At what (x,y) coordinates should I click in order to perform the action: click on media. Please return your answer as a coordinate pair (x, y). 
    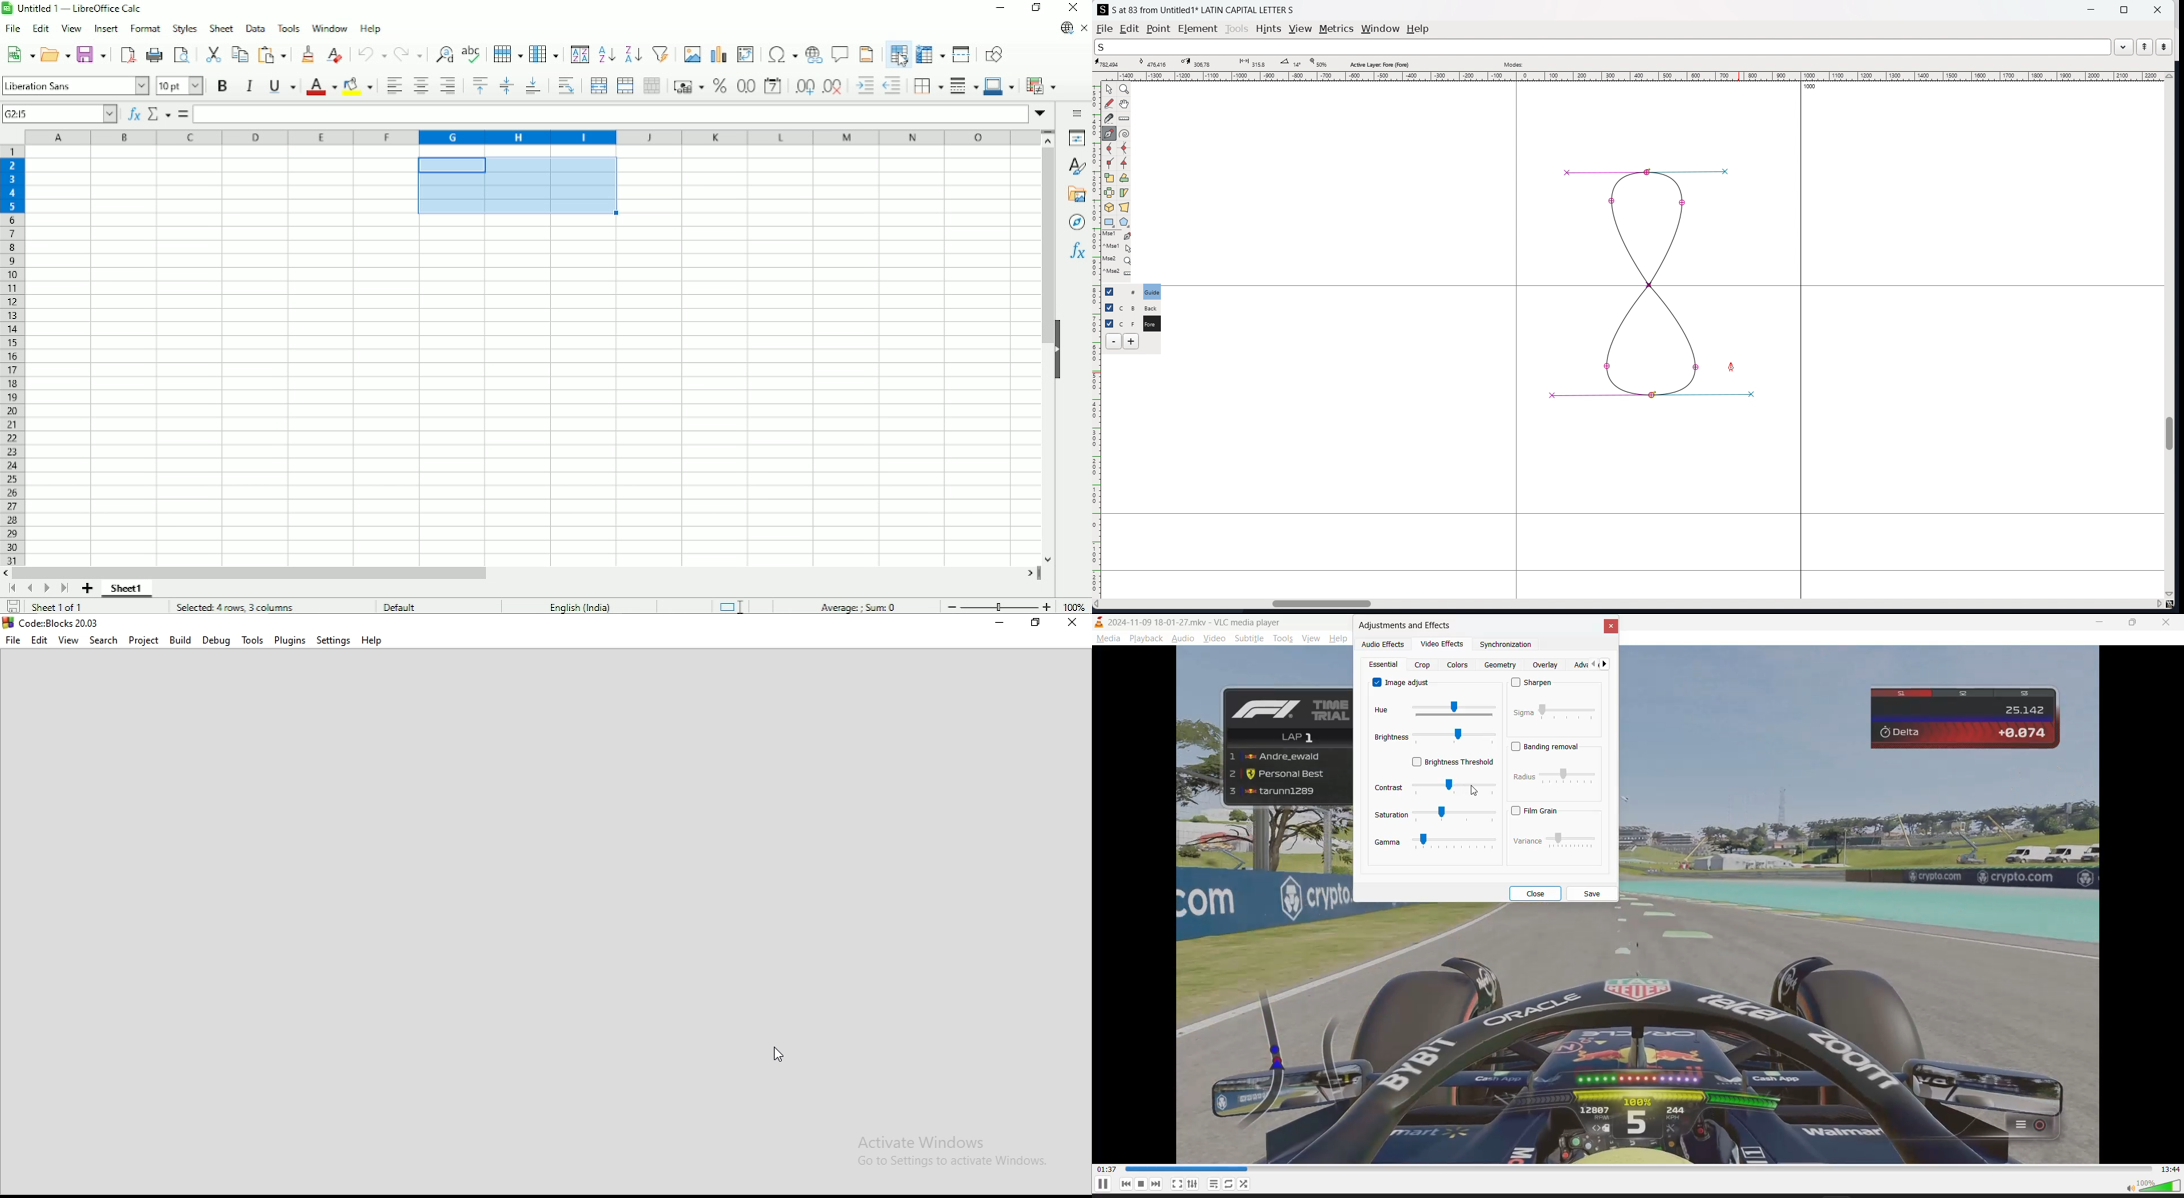
    Looking at the image, I should click on (1108, 638).